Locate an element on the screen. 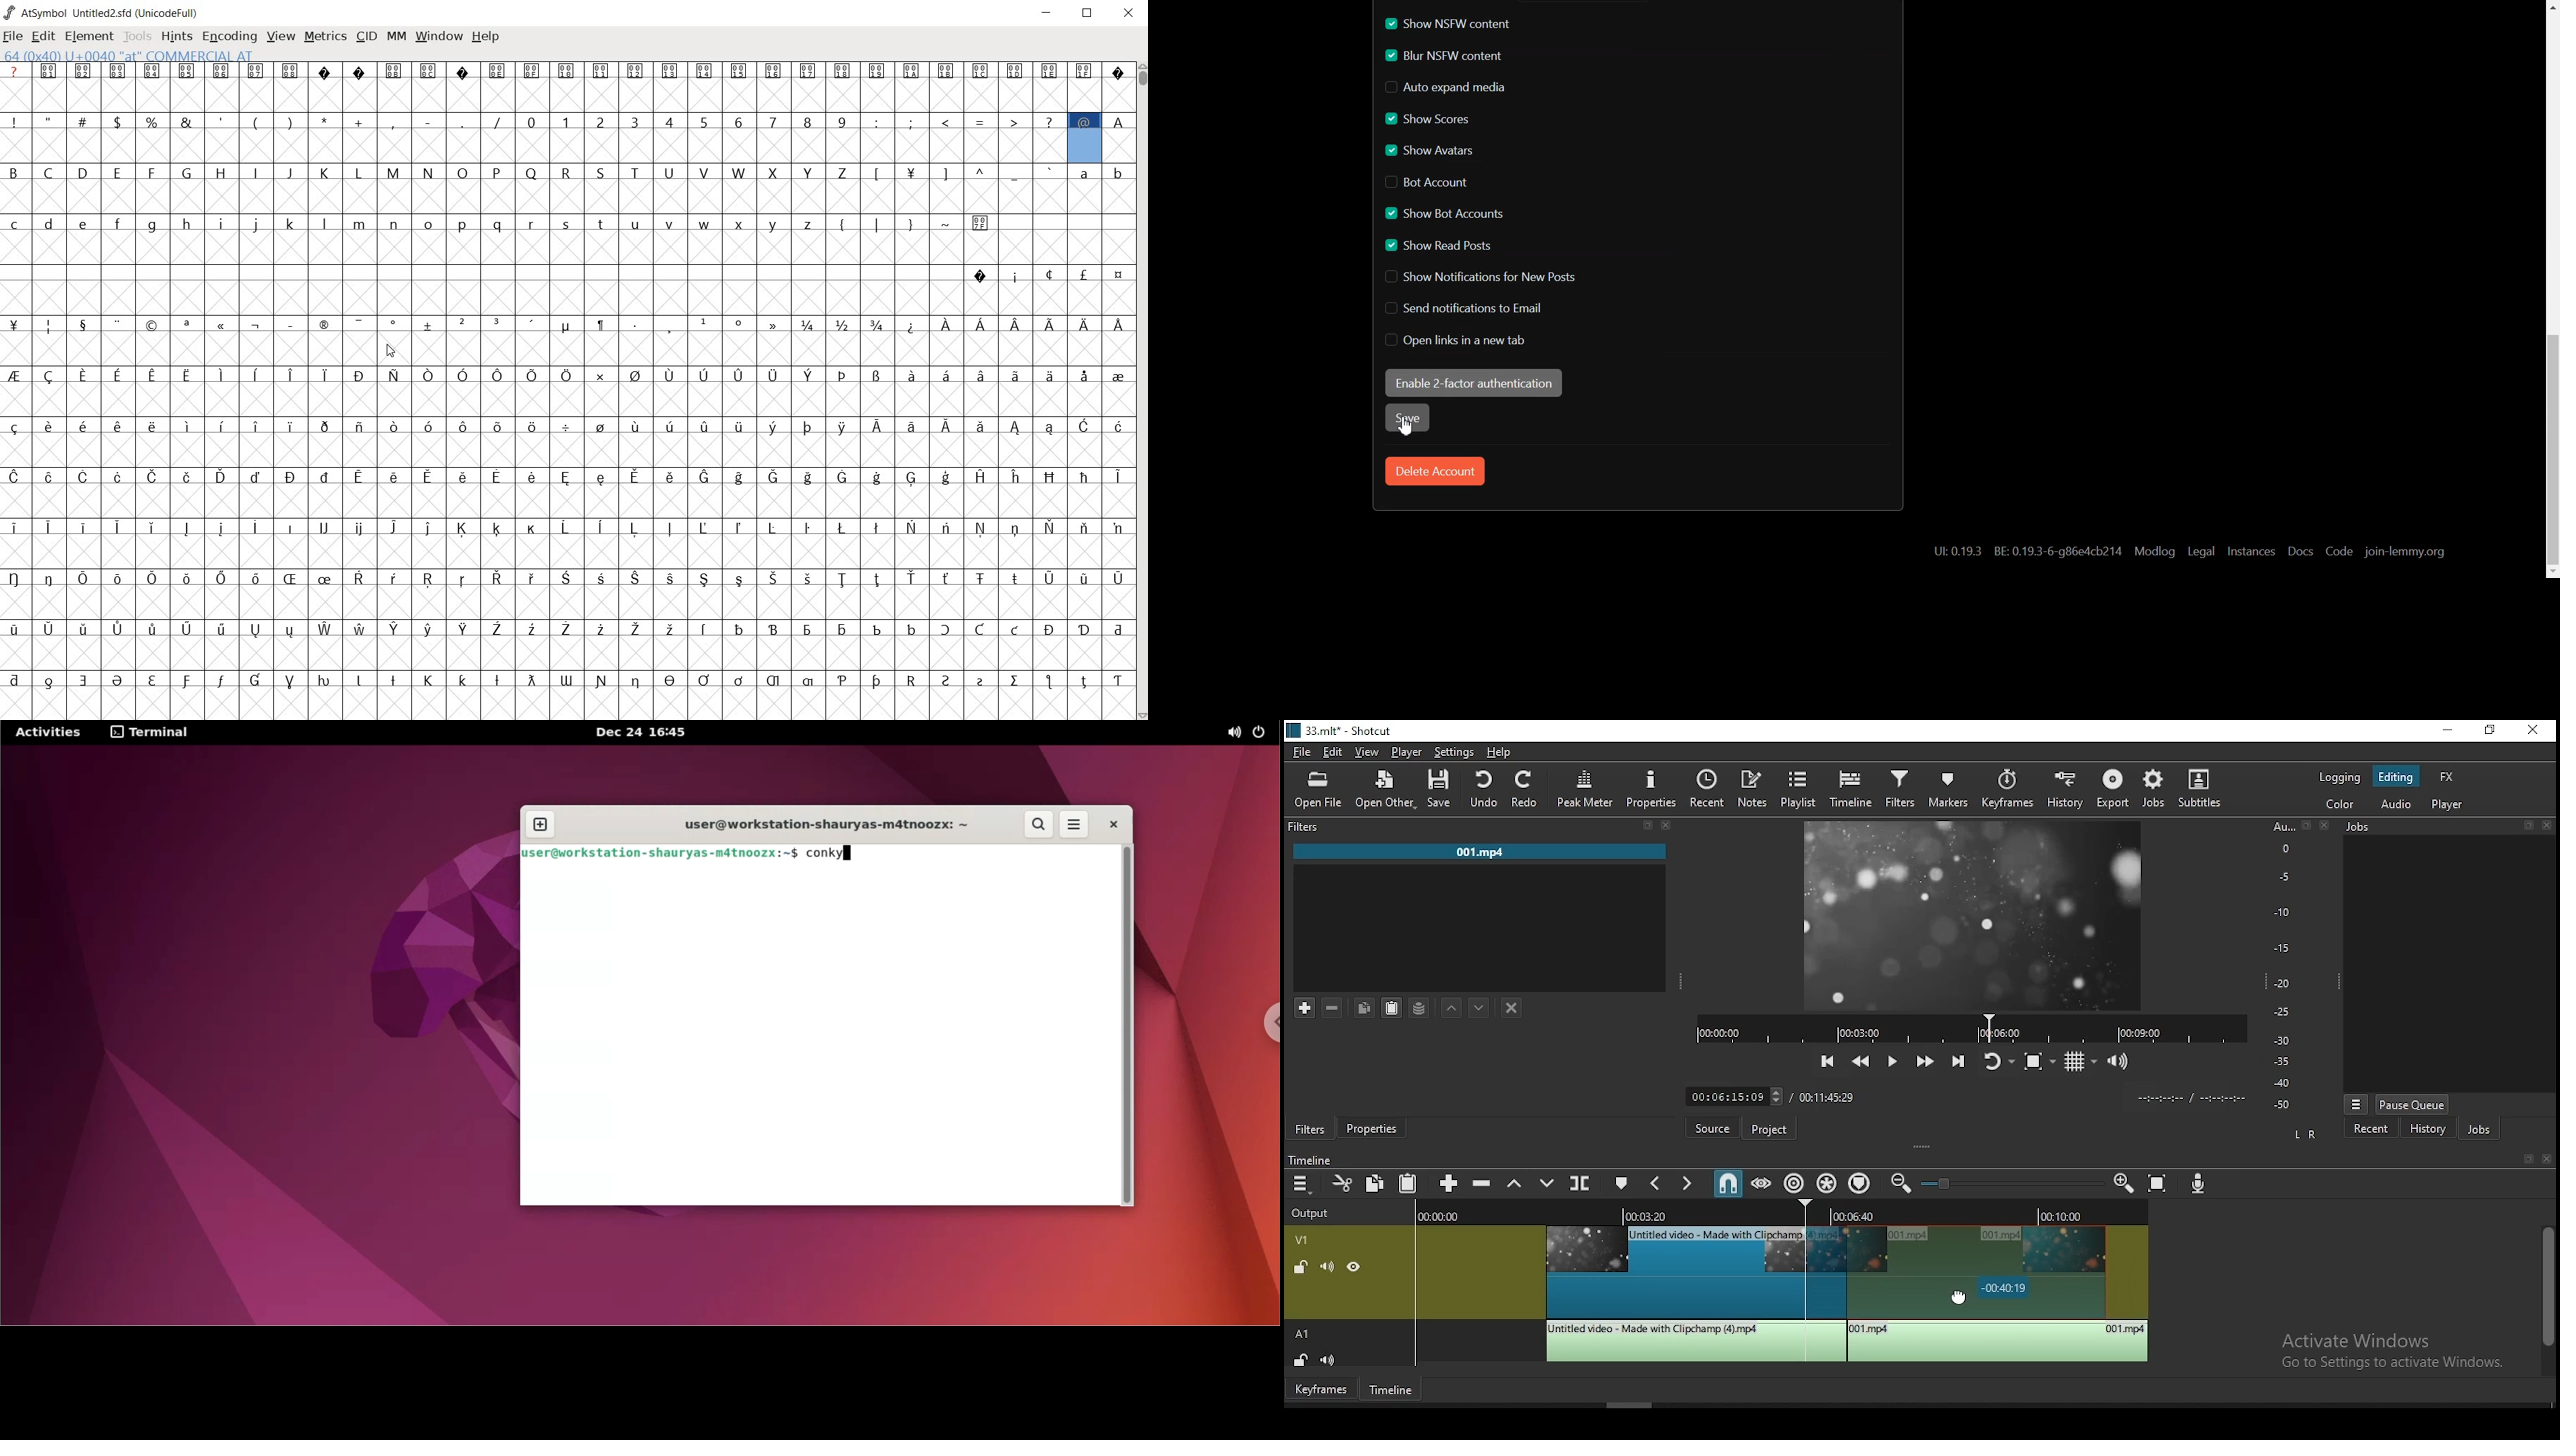 This screenshot has height=1456, width=2576. file is located at coordinates (13, 37).